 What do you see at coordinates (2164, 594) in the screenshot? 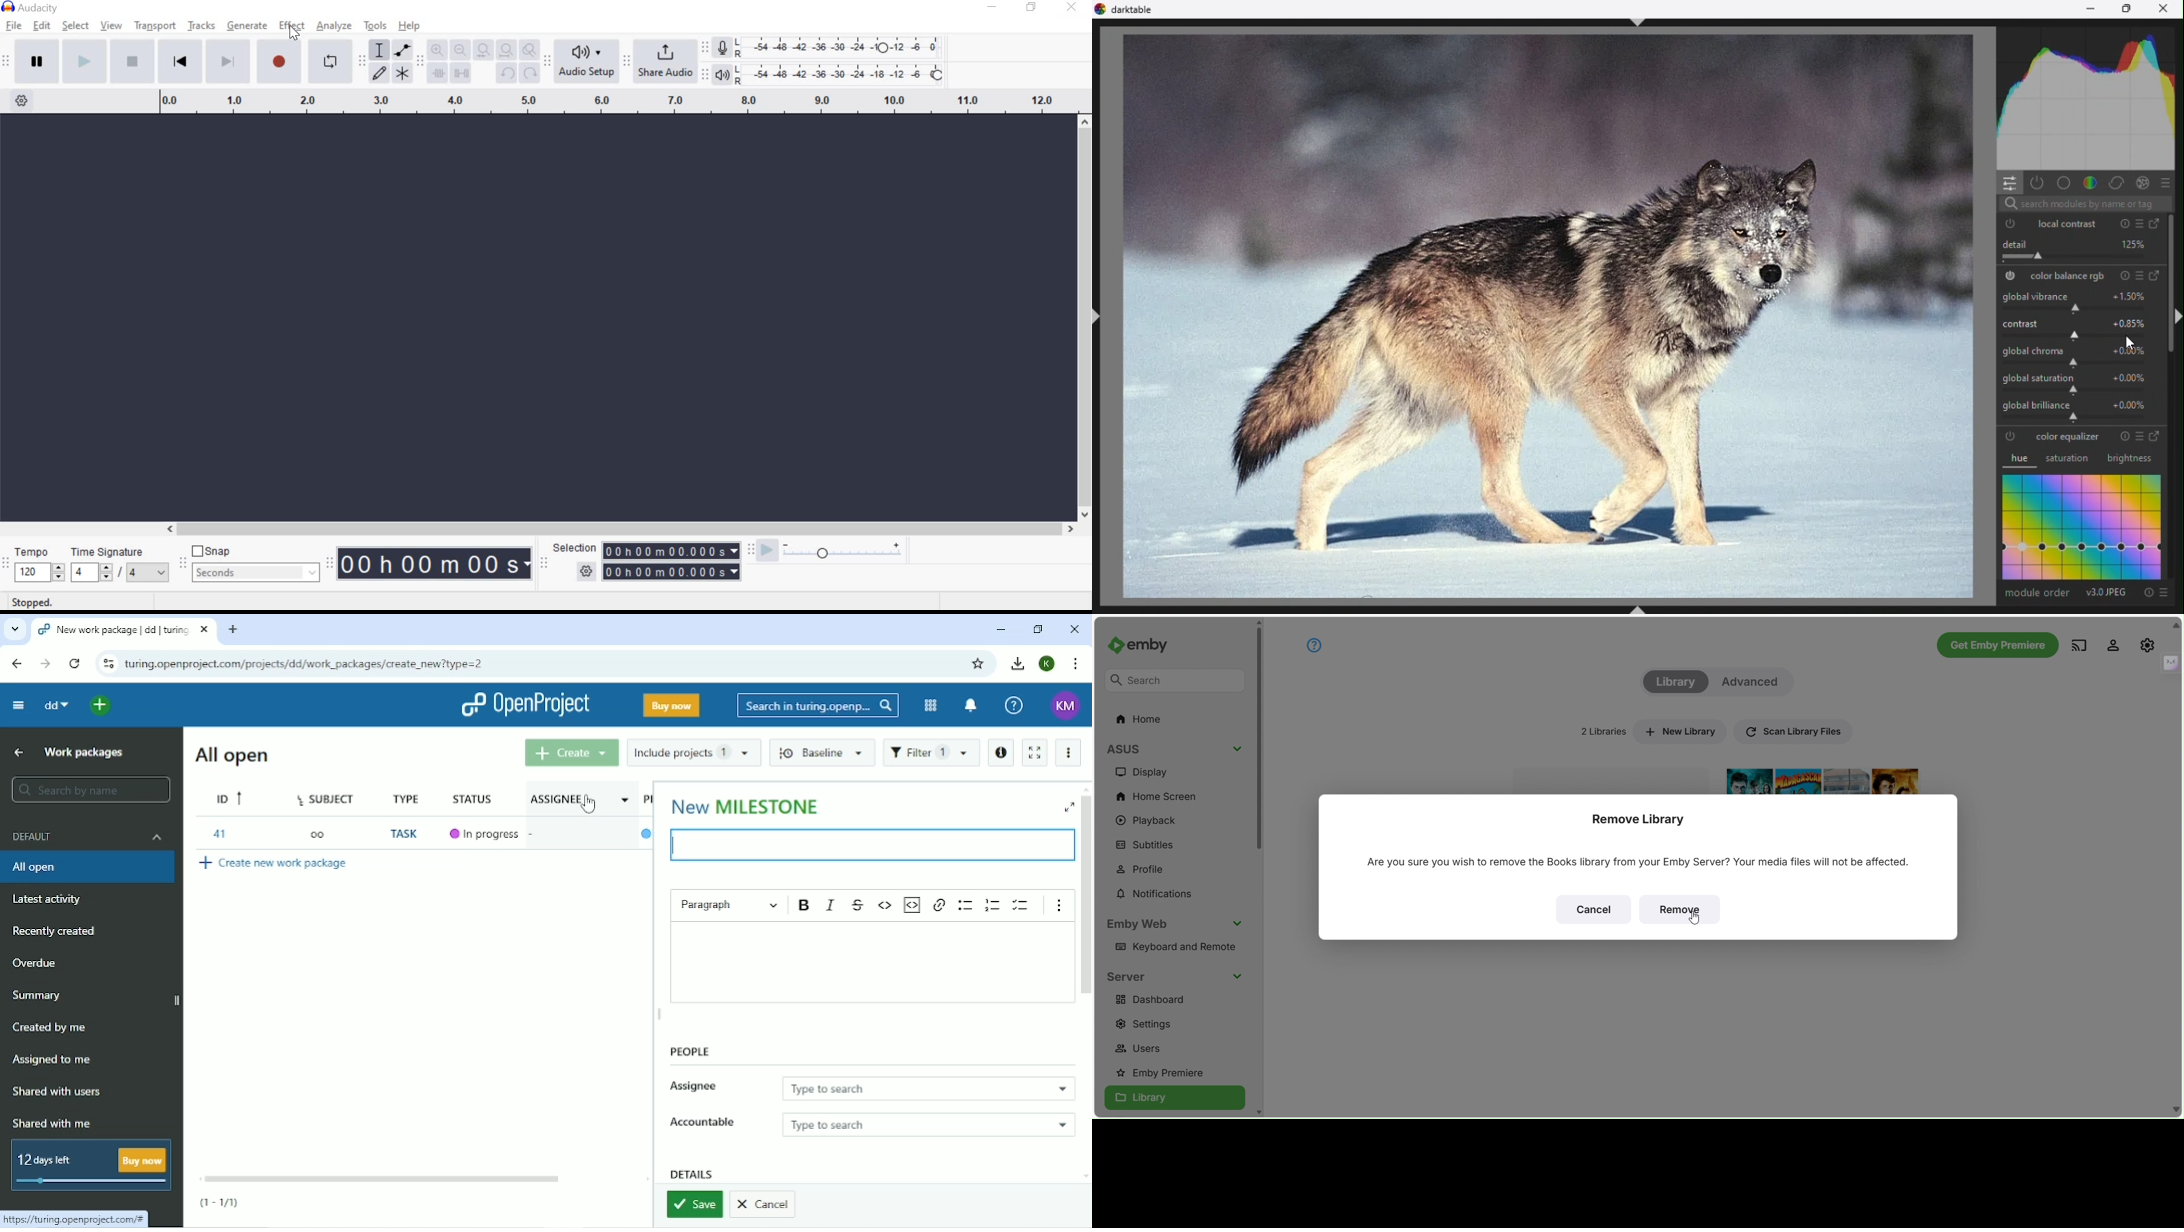
I see `presets` at bounding box center [2164, 594].